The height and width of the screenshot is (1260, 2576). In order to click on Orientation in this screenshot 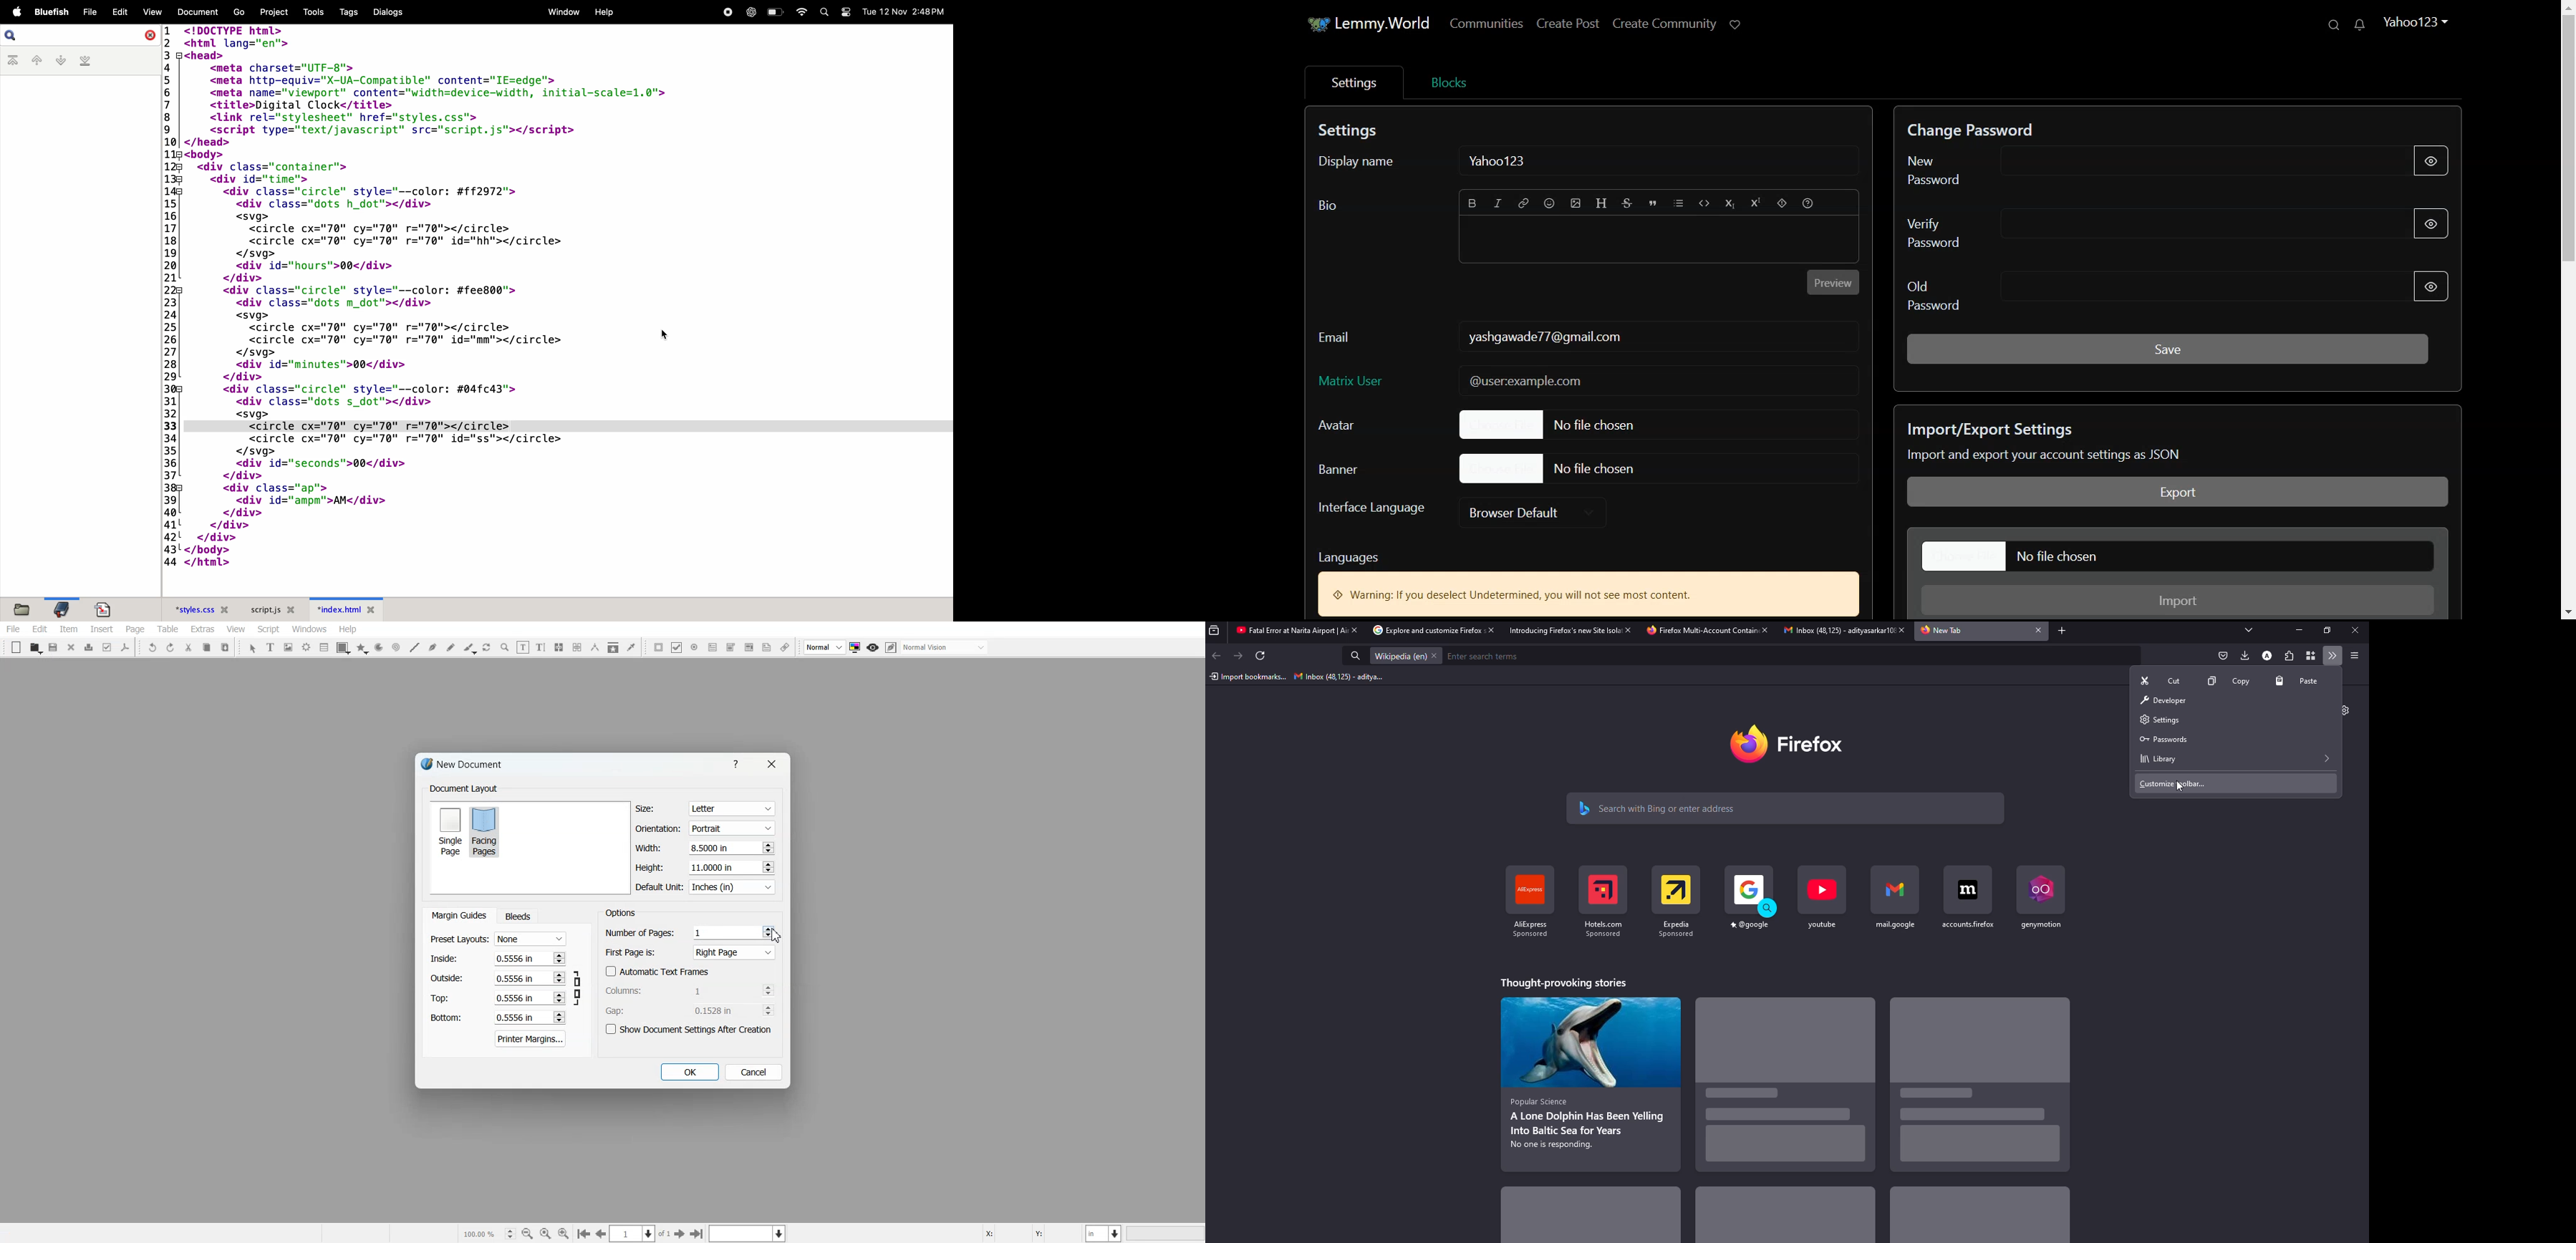, I will do `click(706, 829)`.